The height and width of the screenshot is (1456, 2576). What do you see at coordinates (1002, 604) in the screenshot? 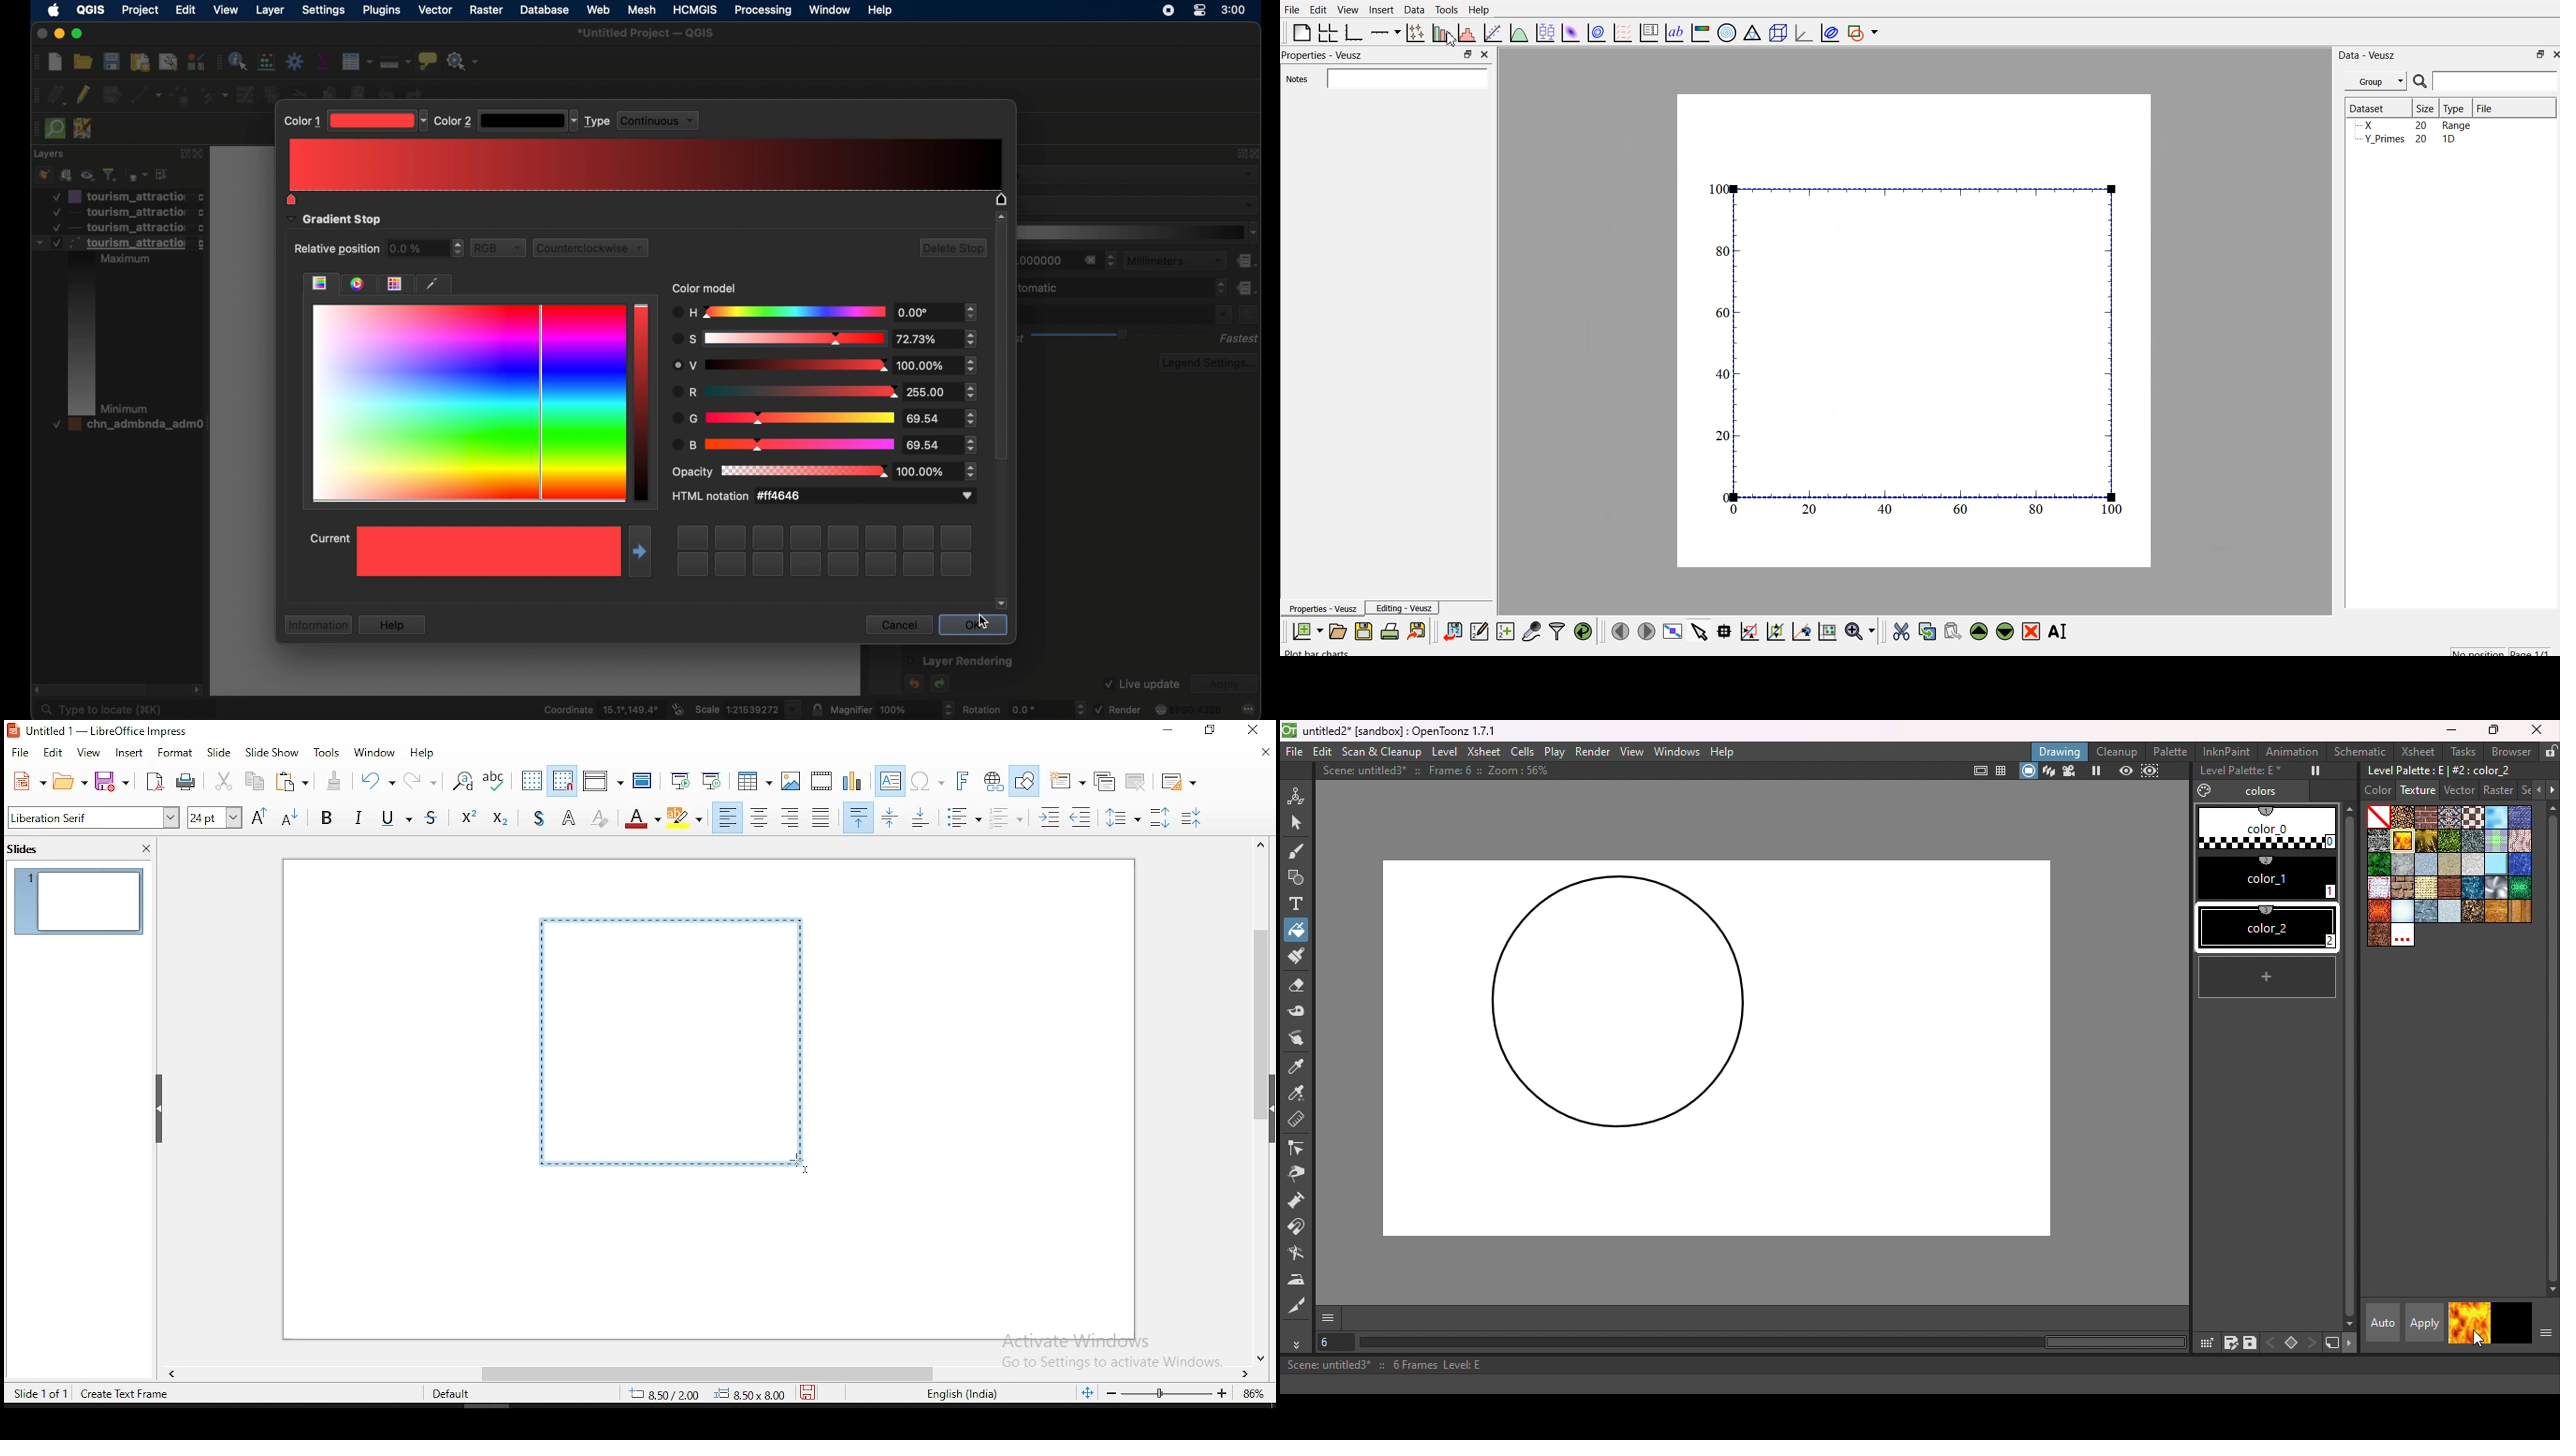
I see `scroll down arrow` at bounding box center [1002, 604].